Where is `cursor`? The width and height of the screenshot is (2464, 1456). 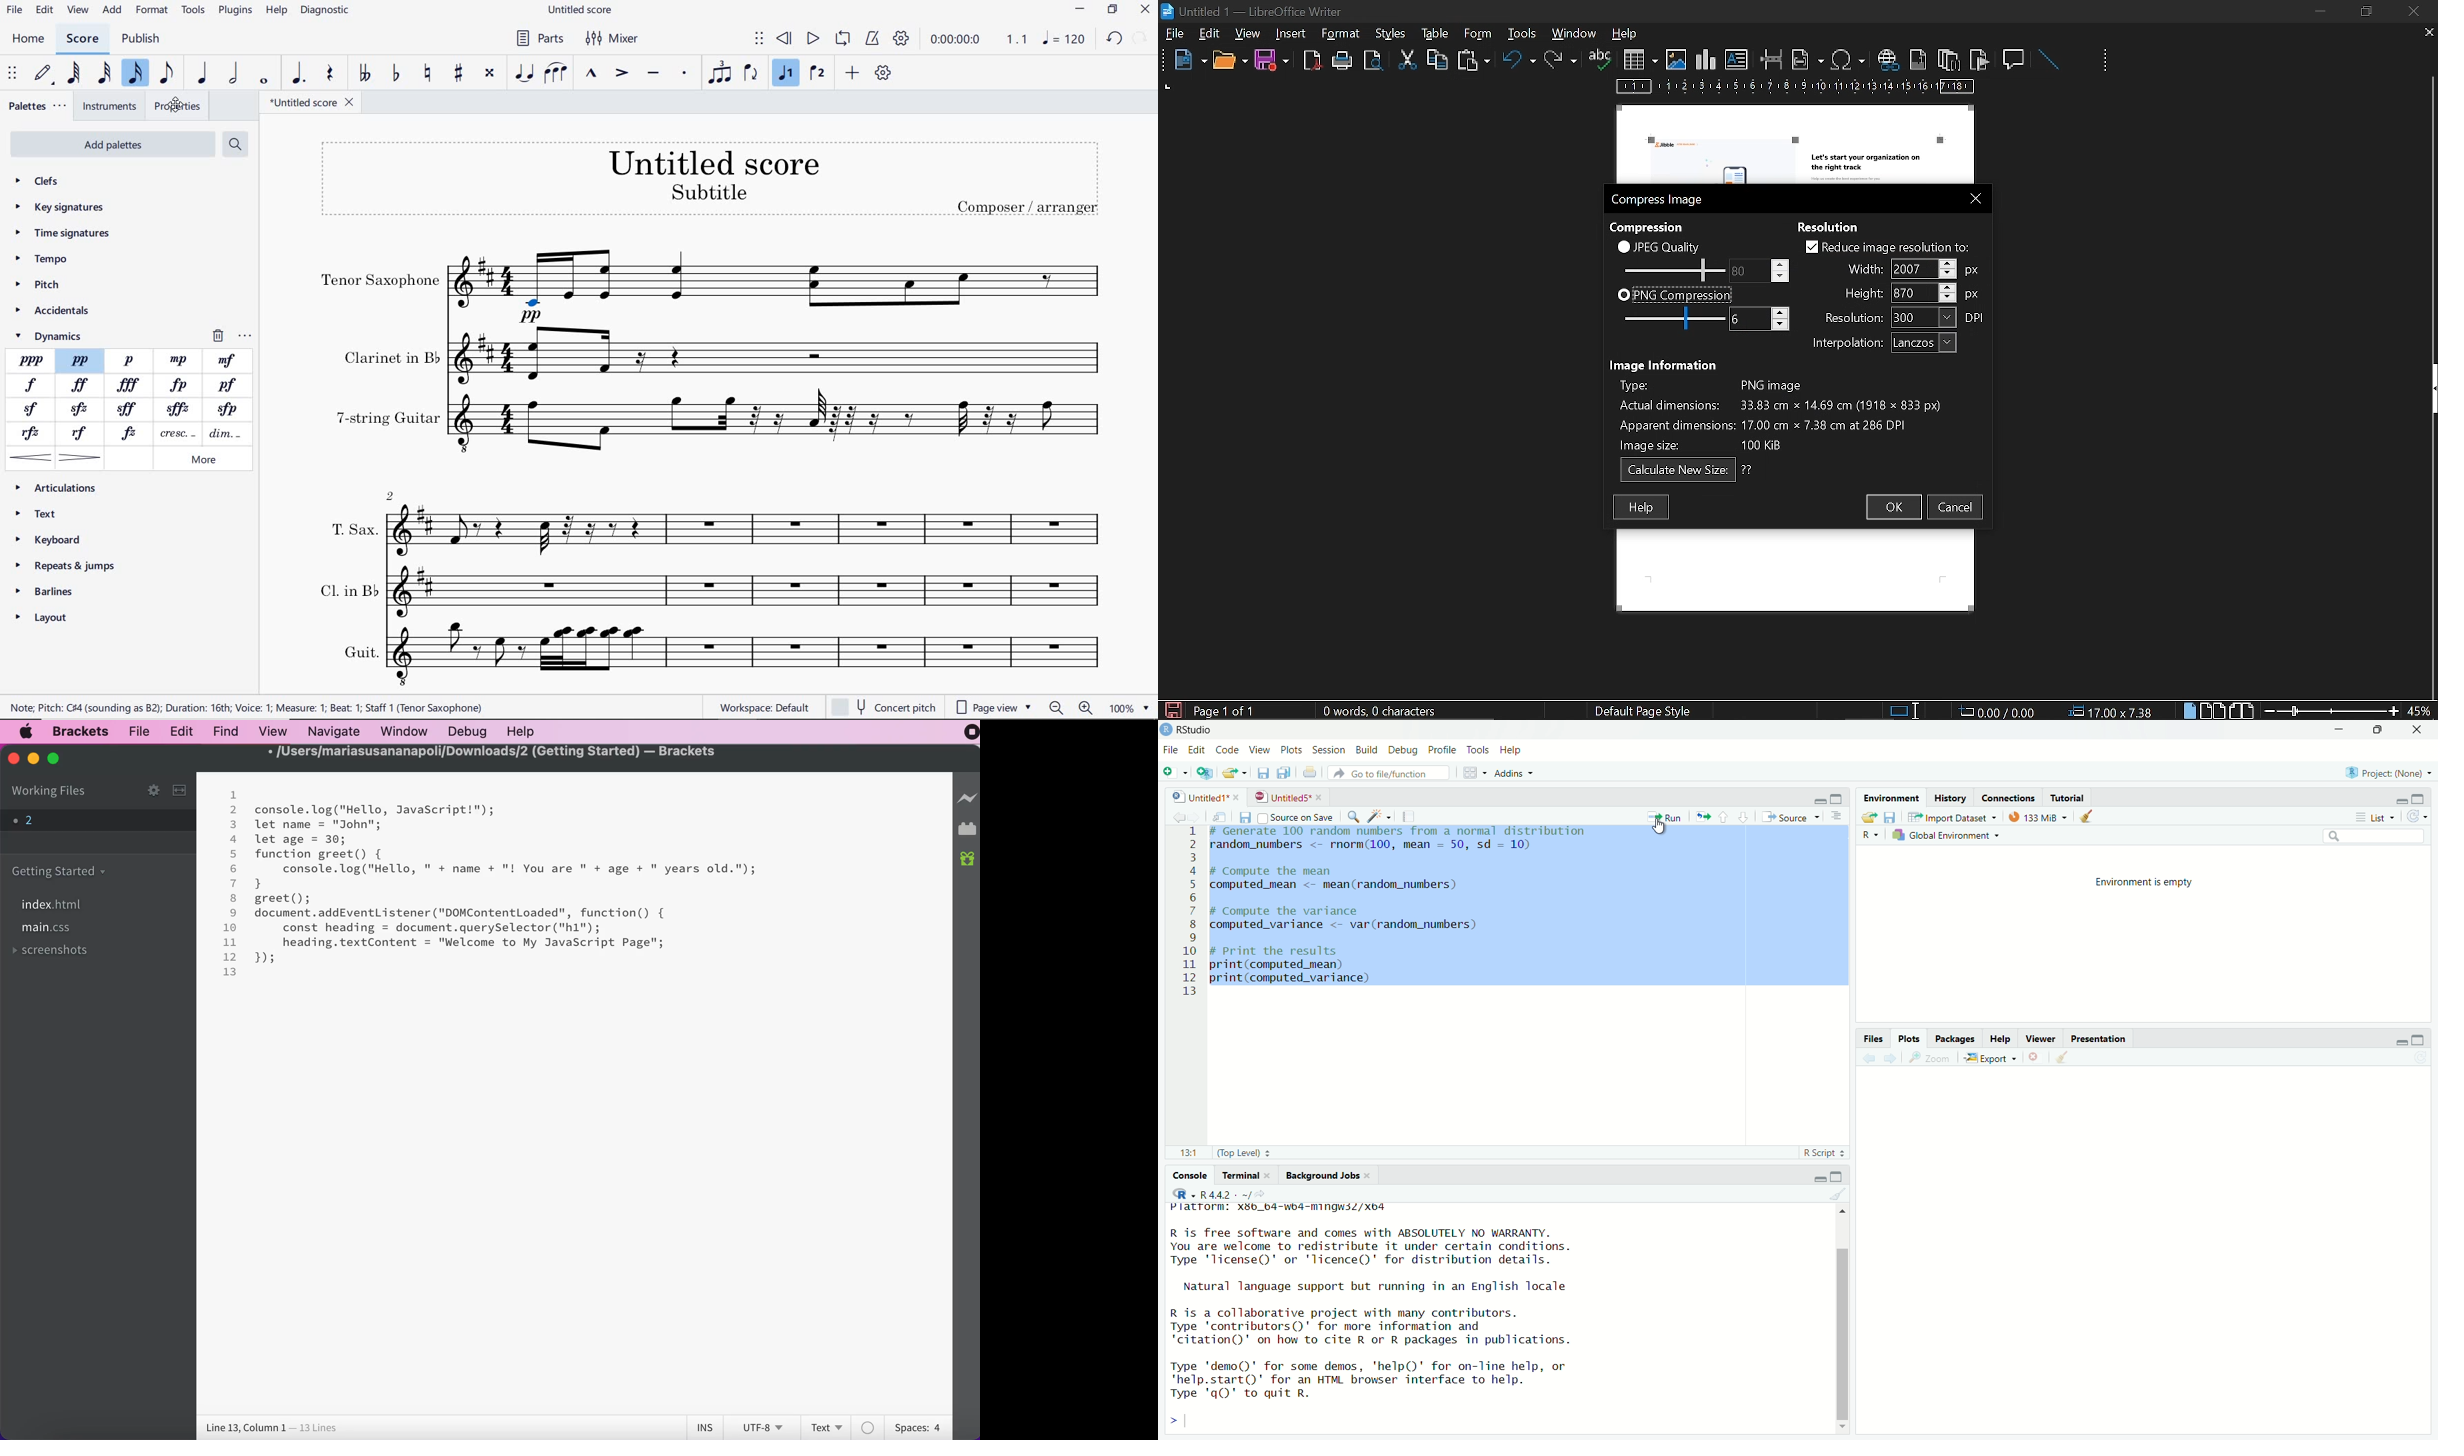
cursor is located at coordinates (1661, 827).